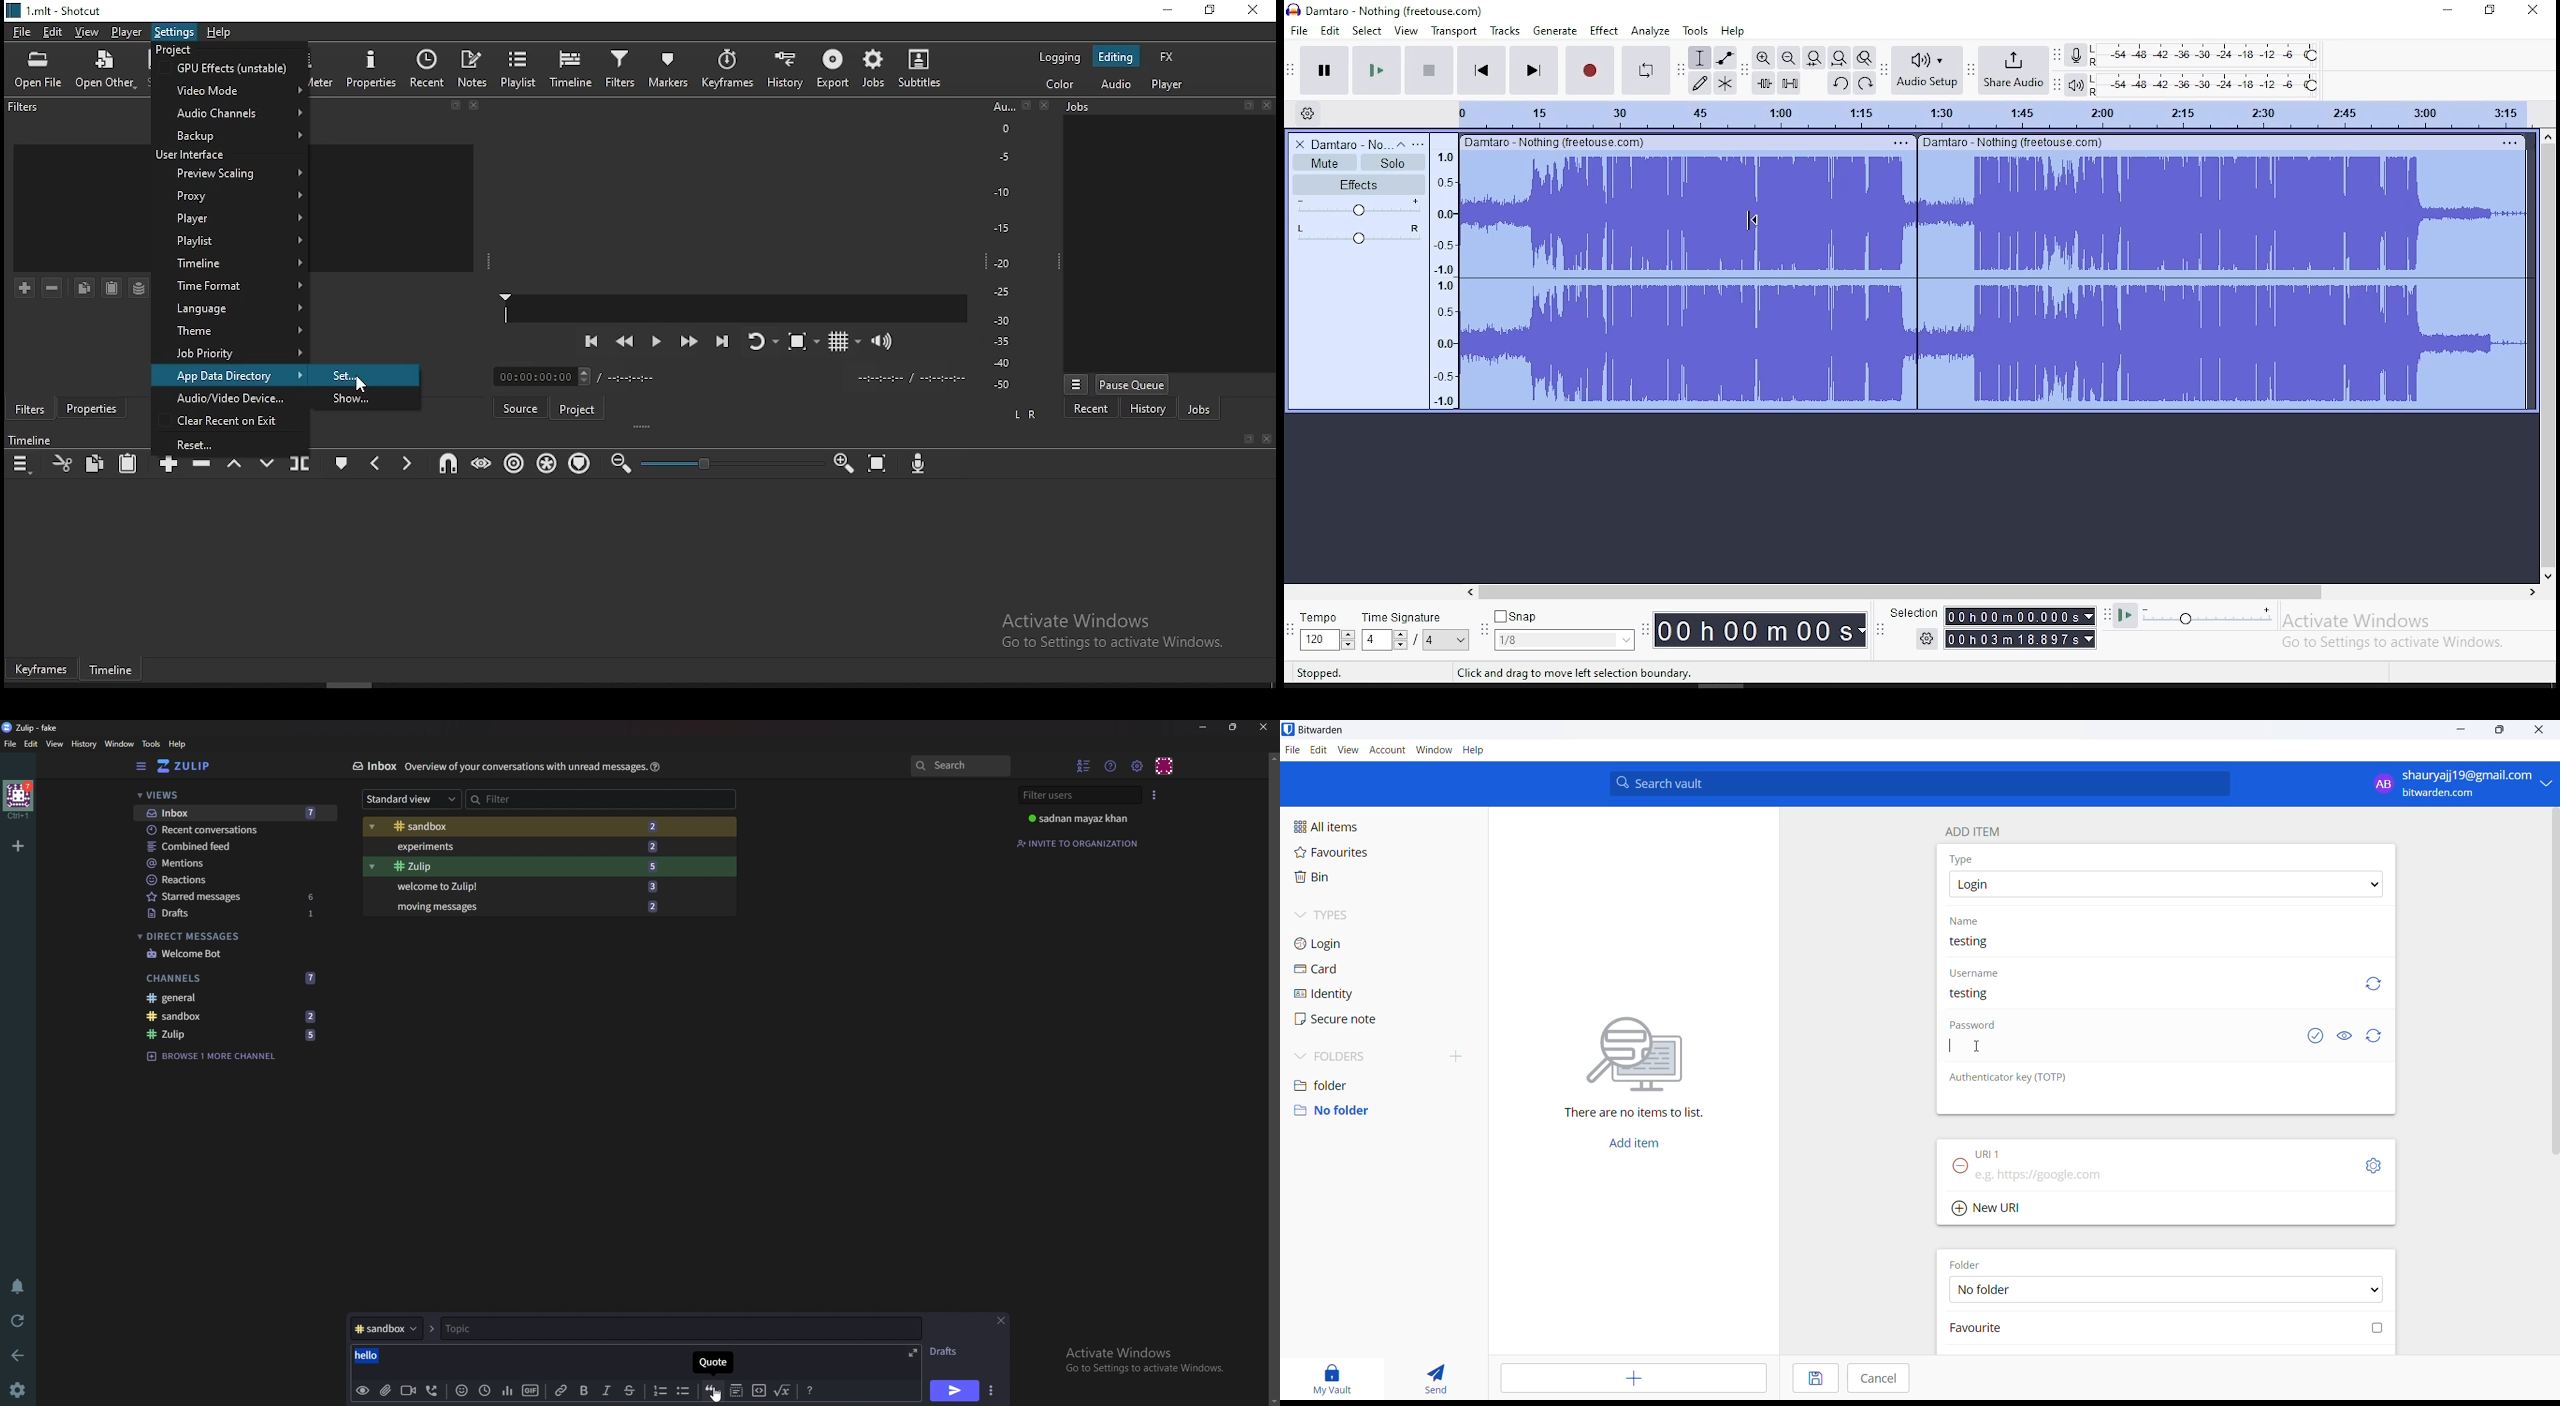 The height and width of the screenshot is (1428, 2576). I want to click on app data directory, so click(231, 375).